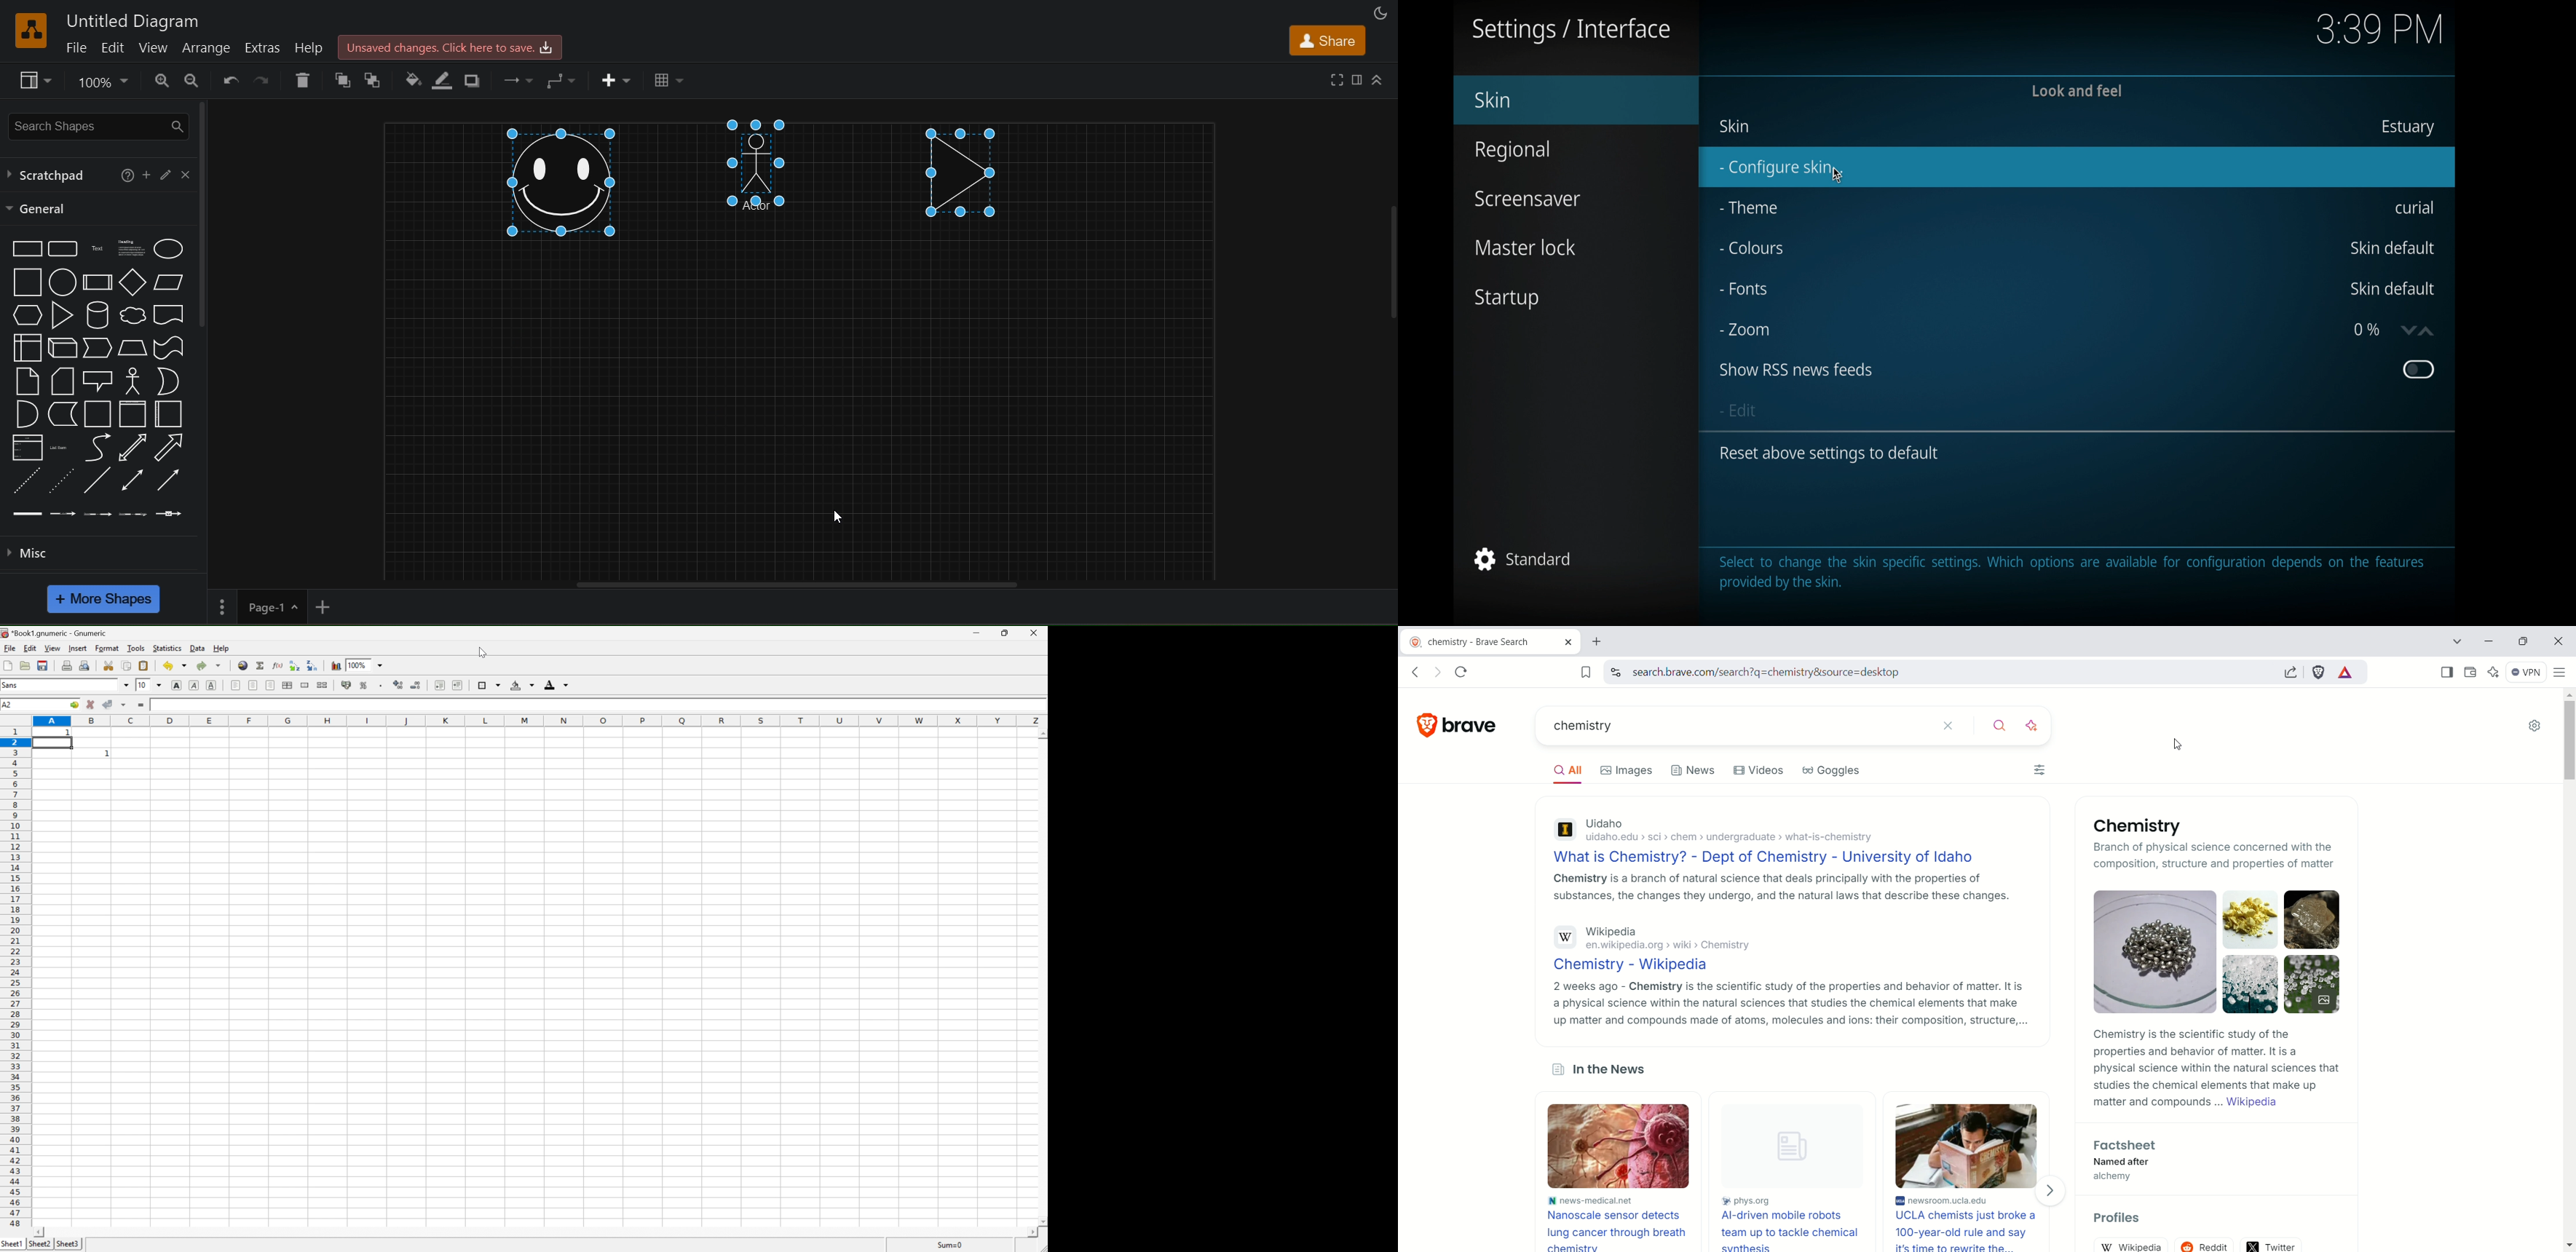 Image resolution: width=2576 pixels, height=1260 pixels. Describe the element at coordinates (2380, 30) in the screenshot. I see `time` at that location.